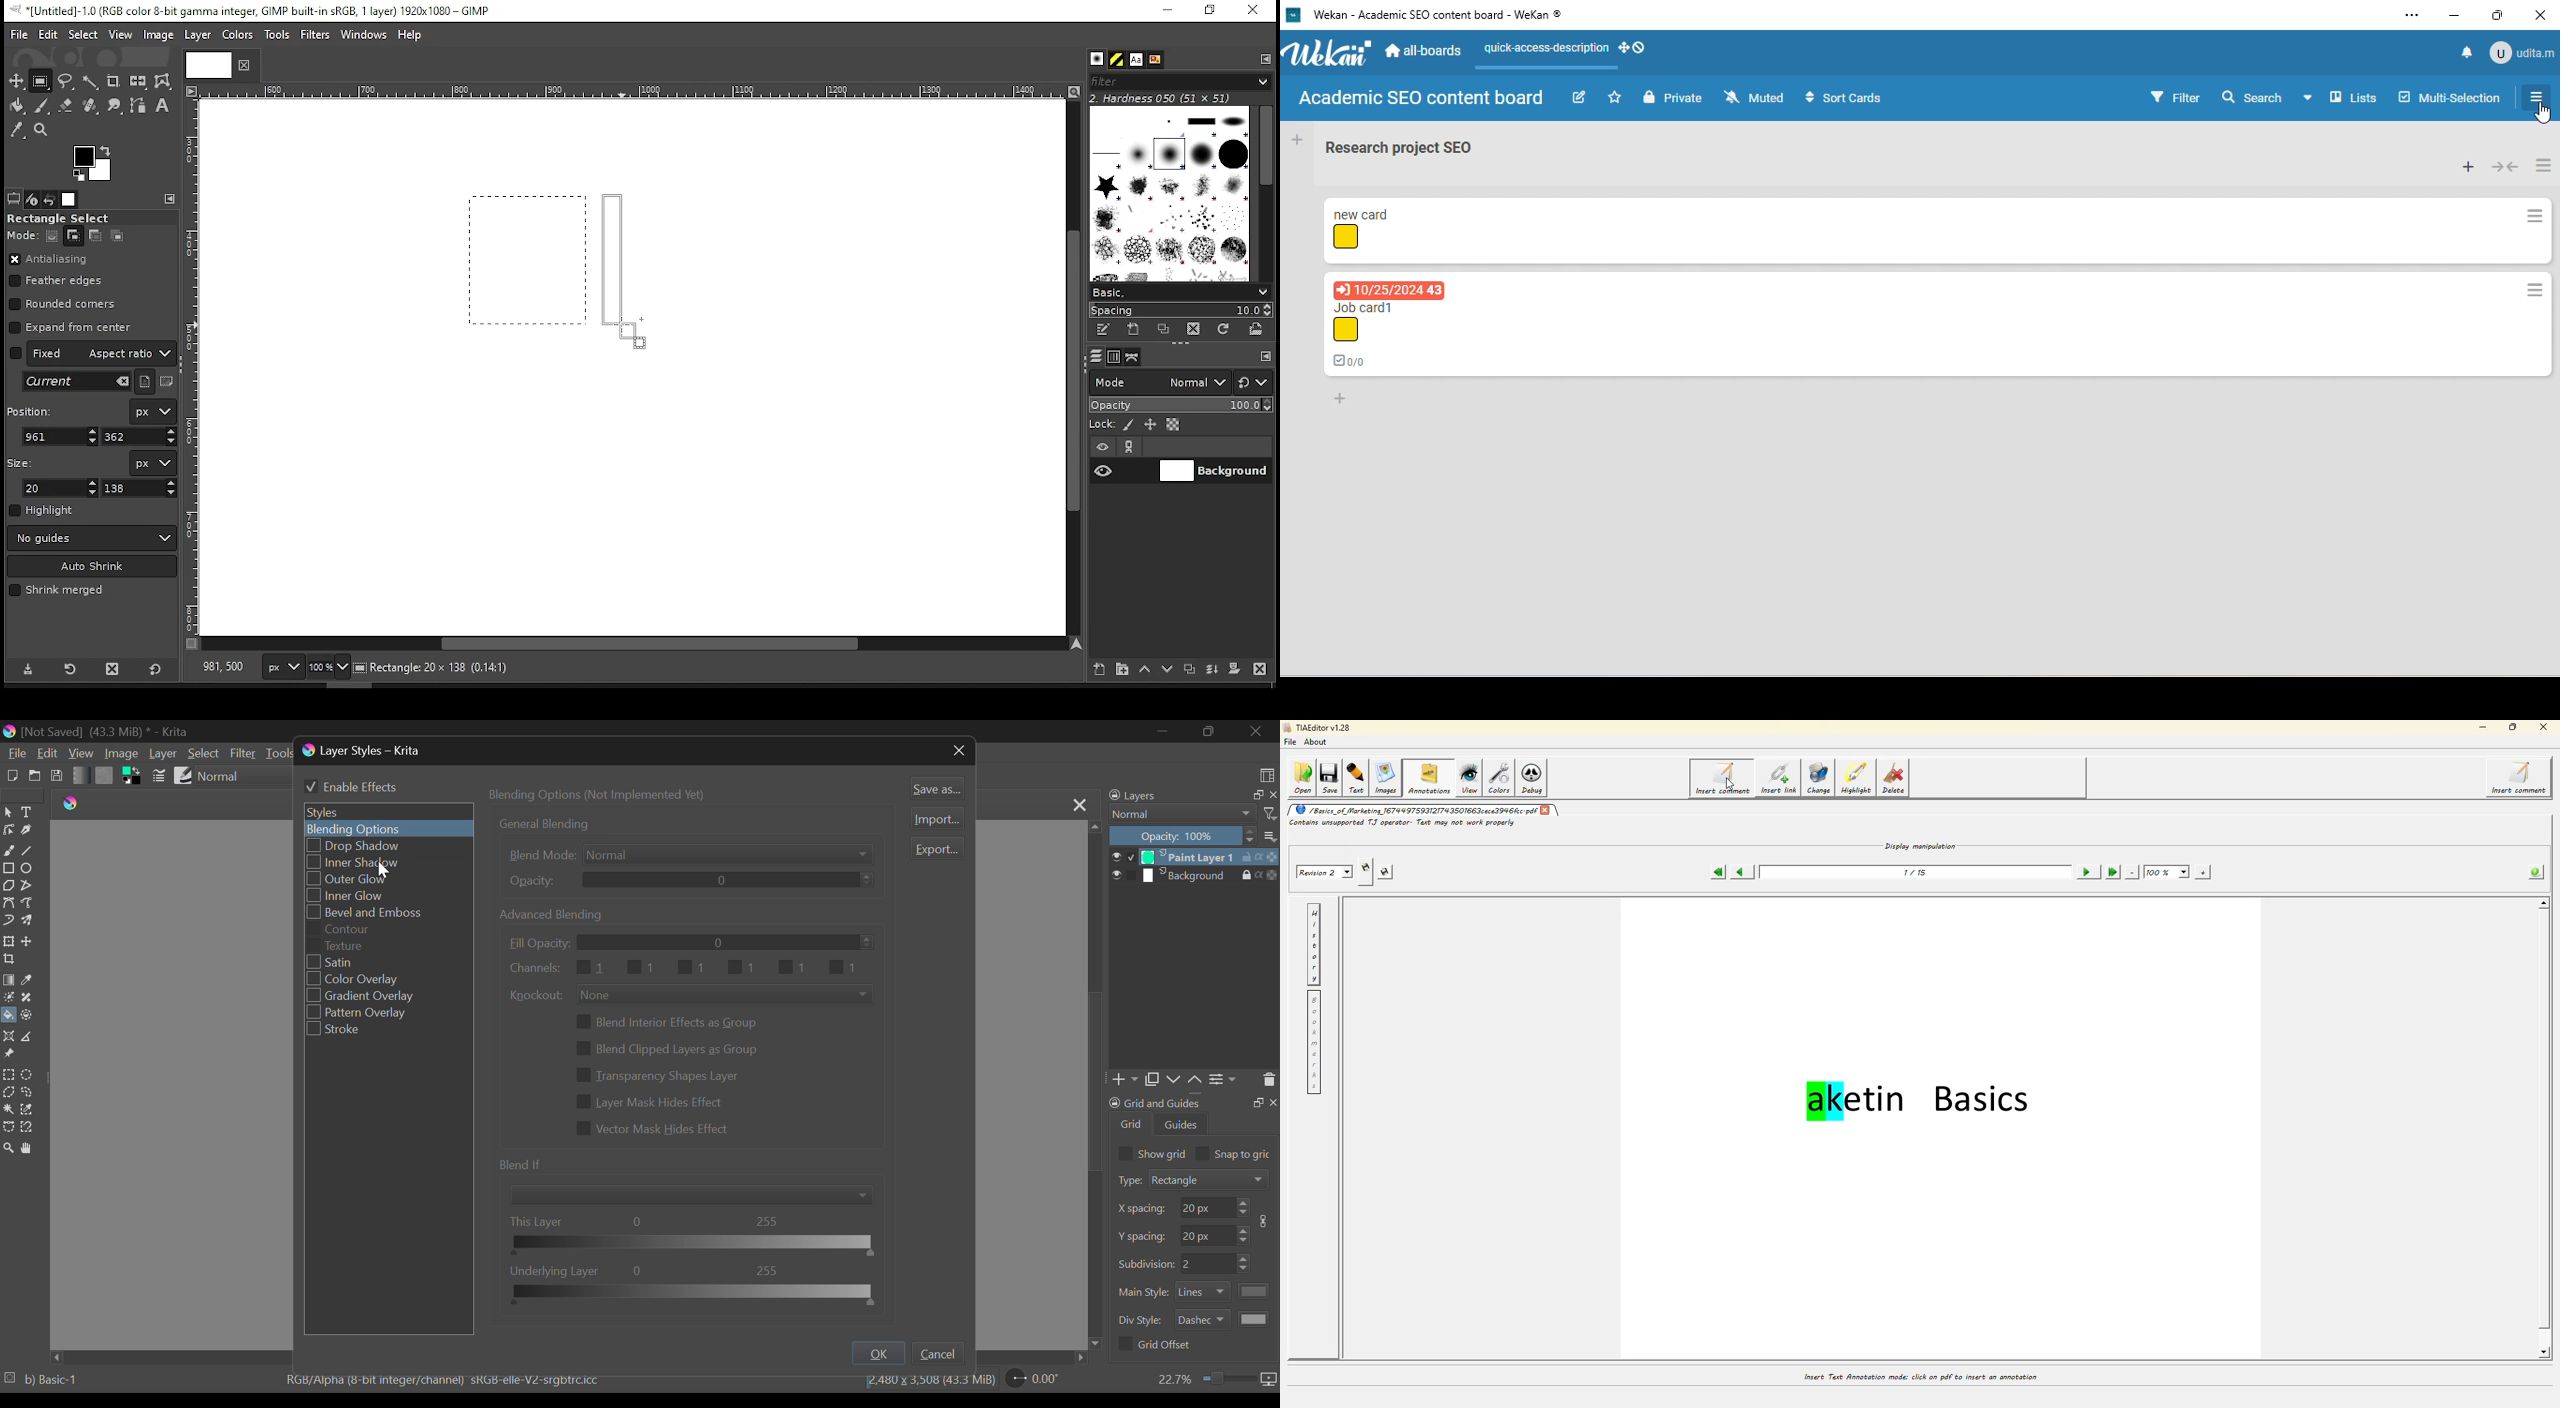 The height and width of the screenshot is (1428, 2576). I want to click on academic seo content board, so click(1424, 100).